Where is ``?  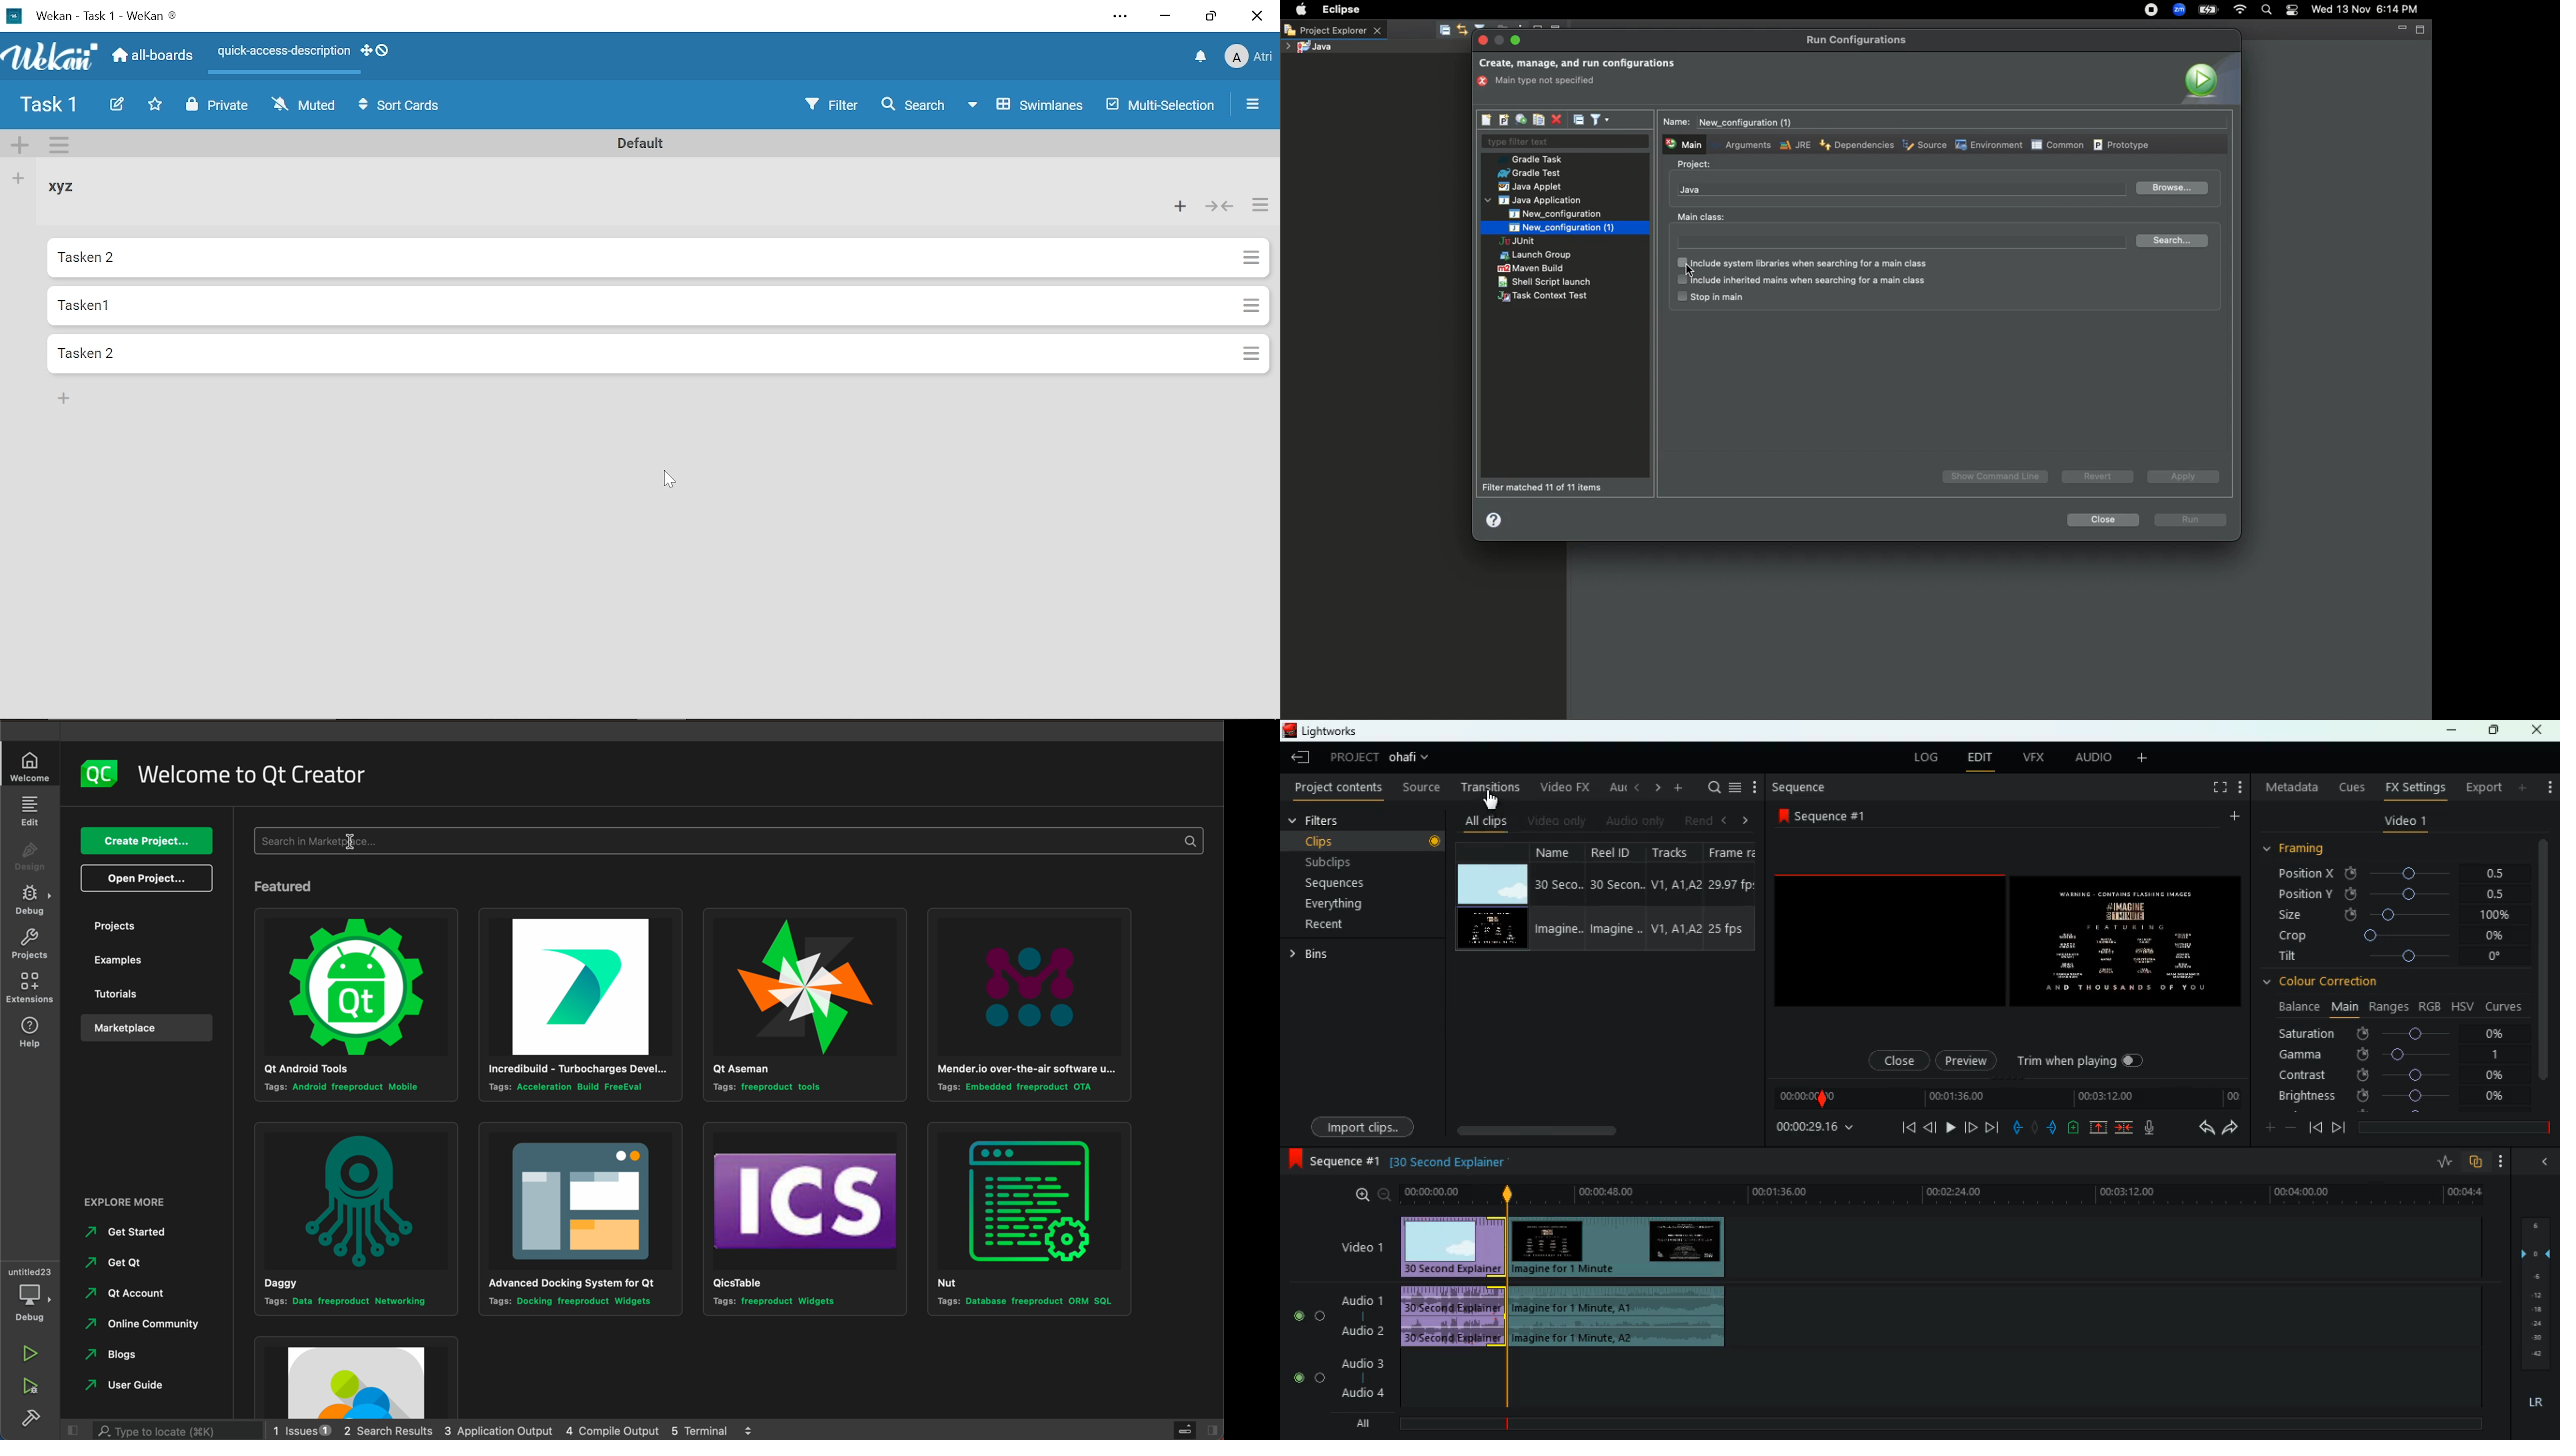
 is located at coordinates (802, 1006).